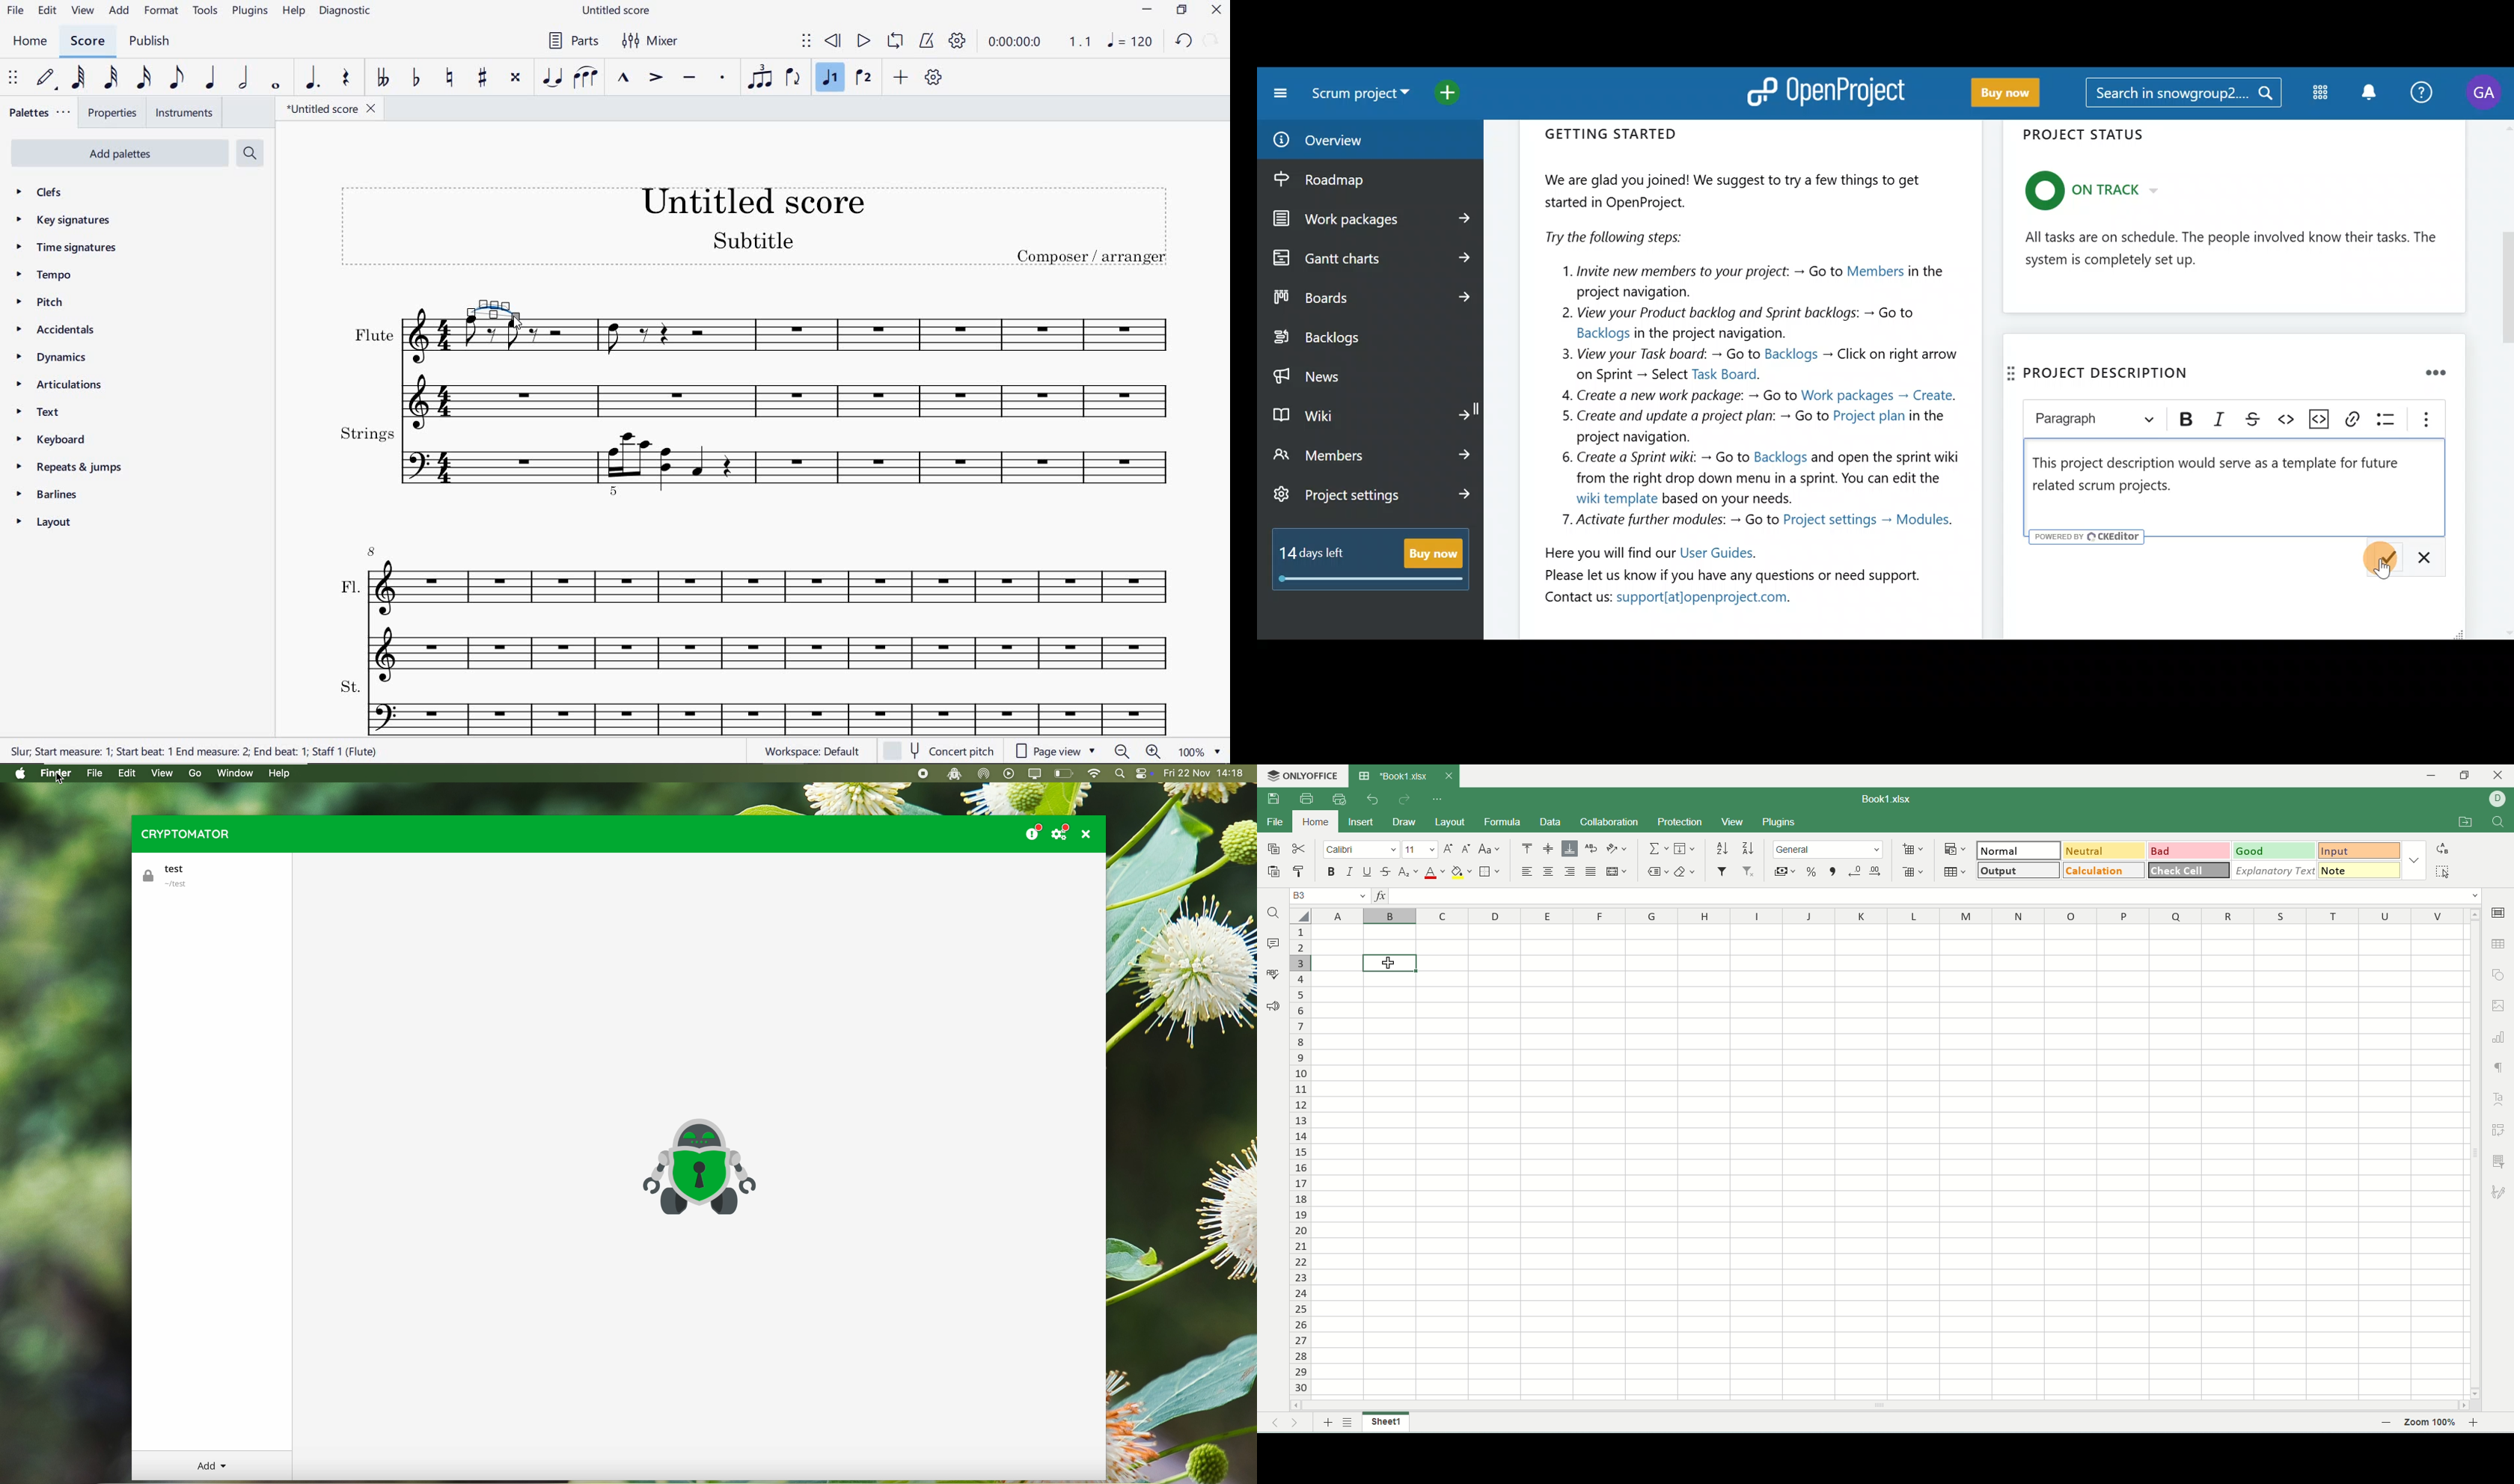 The image size is (2520, 1484). What do you see at coordinates (2500, 1034) in the screenshot?
I see `chart setting` at bounding box center [2500, 1034].